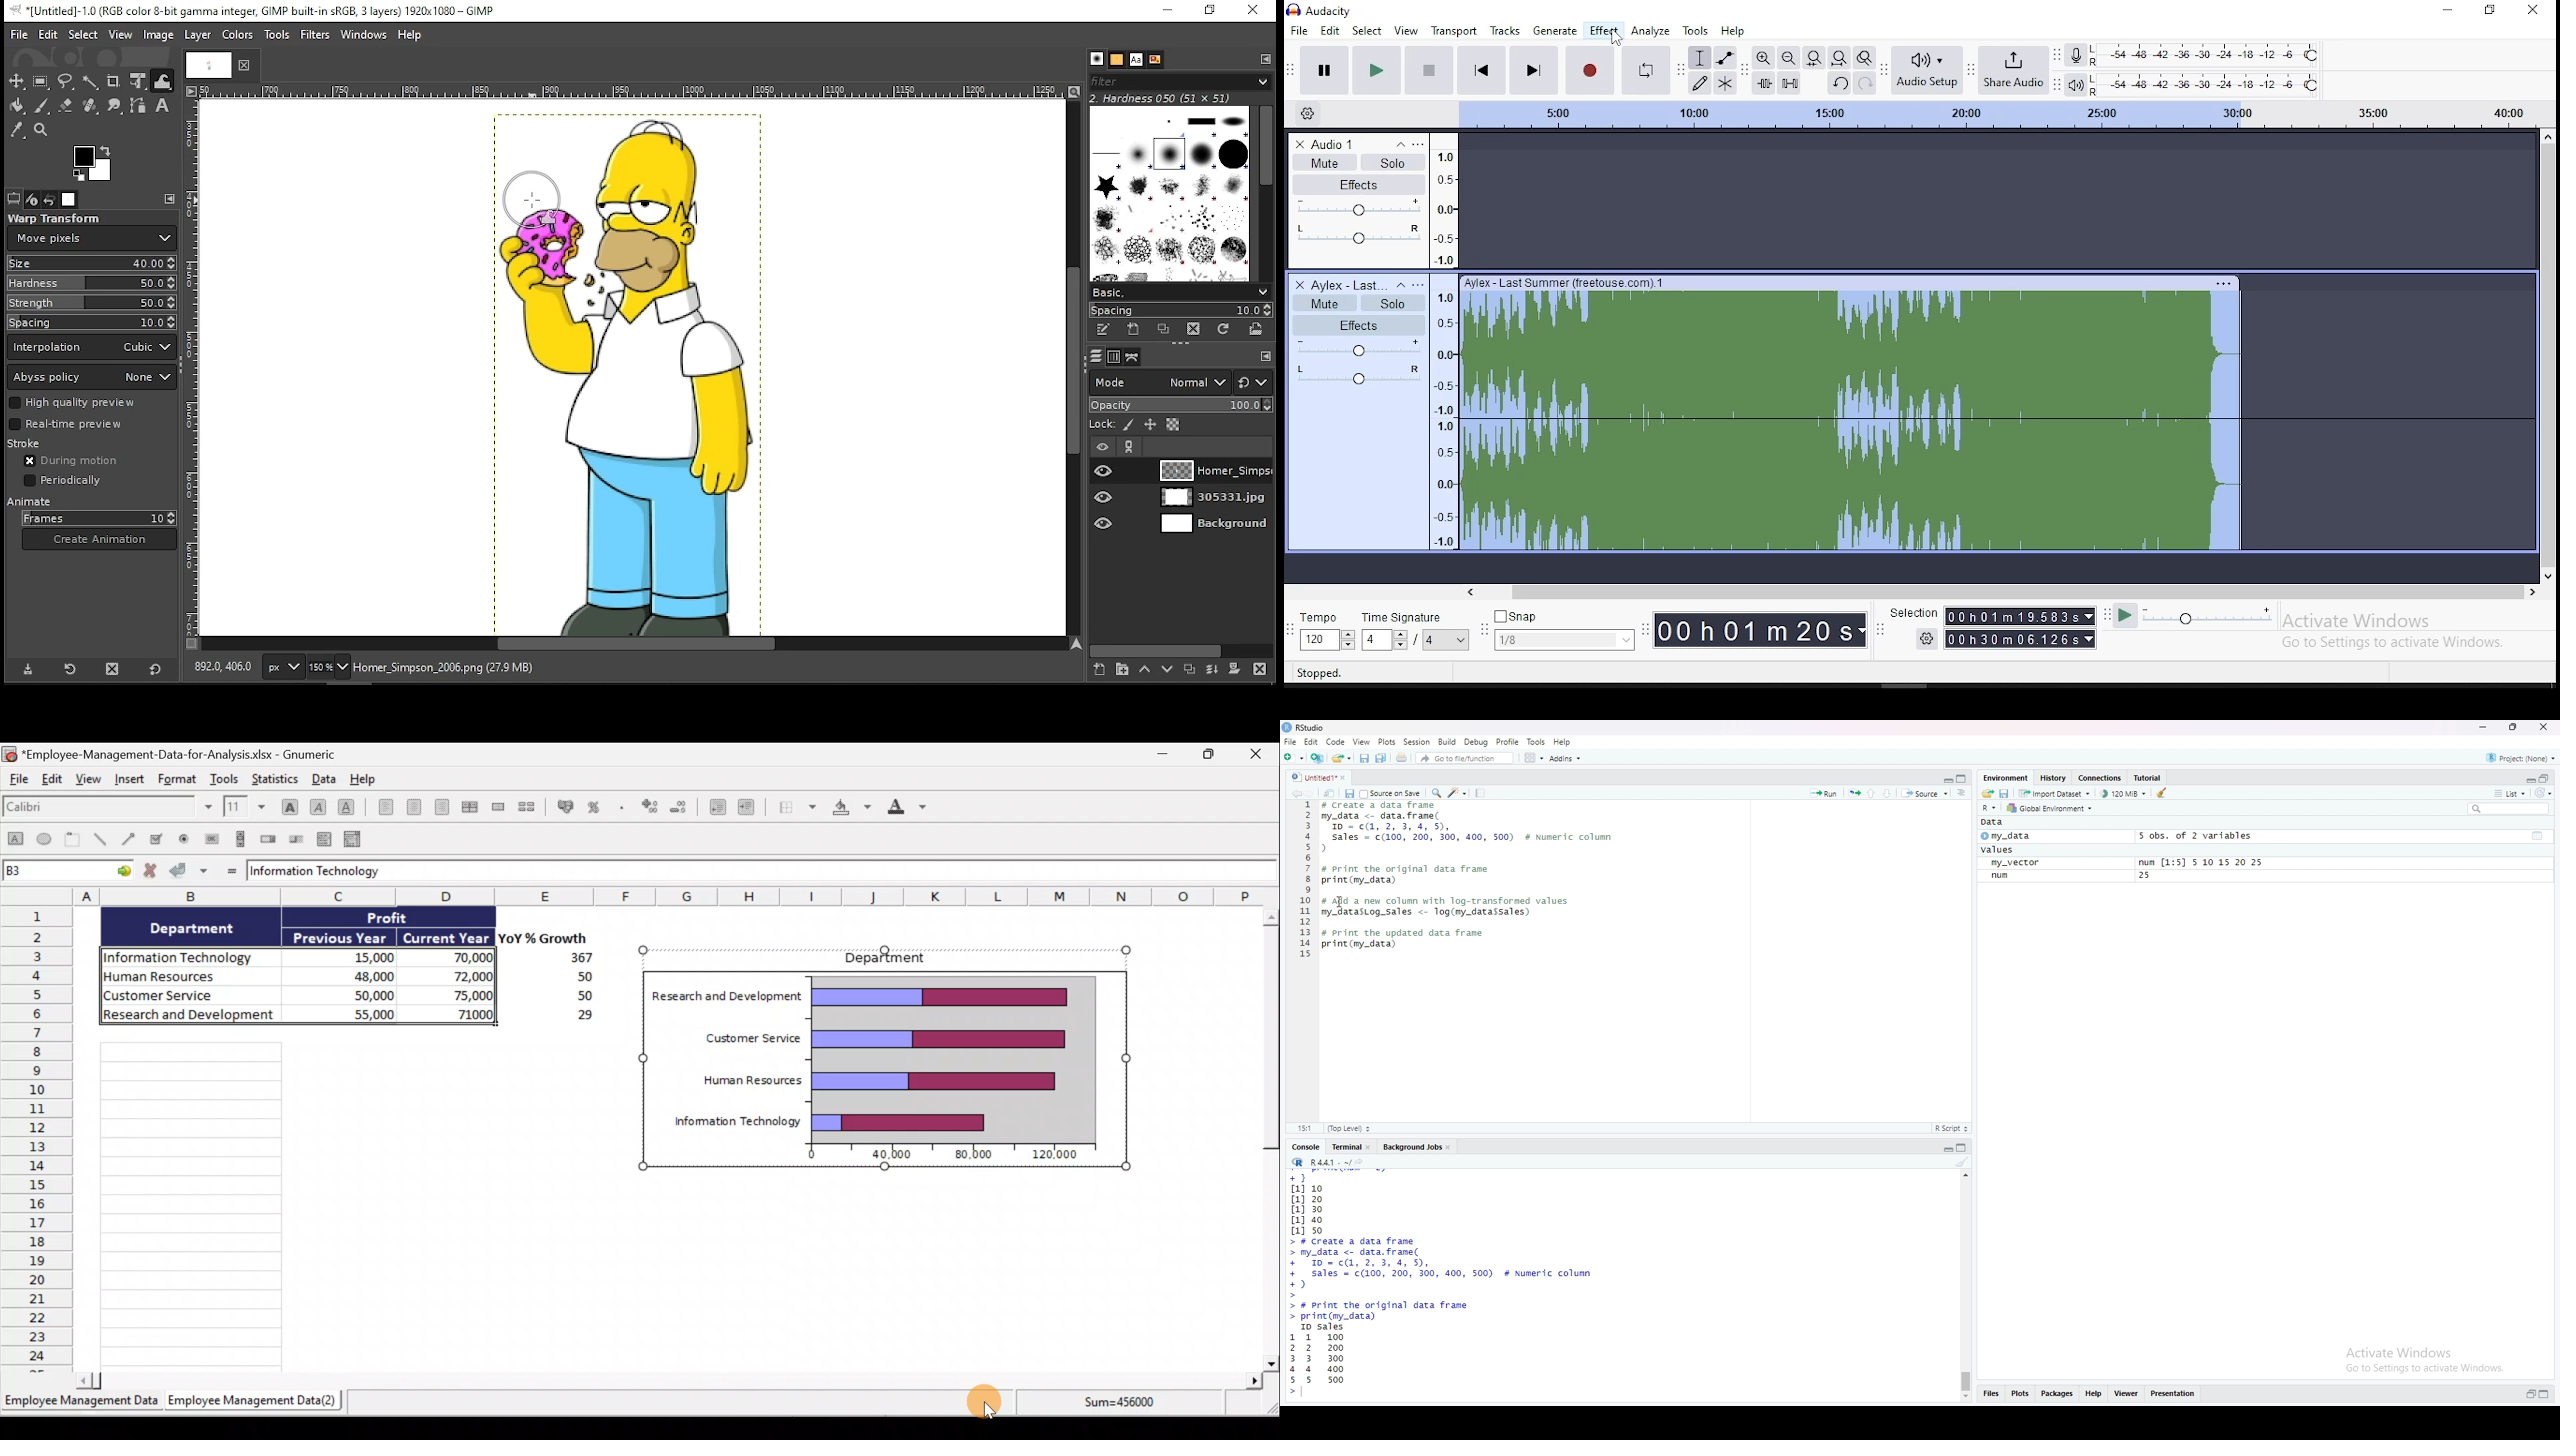 This screenshot has width=2576, height=1456. I want to click on terminal, so click(1344, 1148).